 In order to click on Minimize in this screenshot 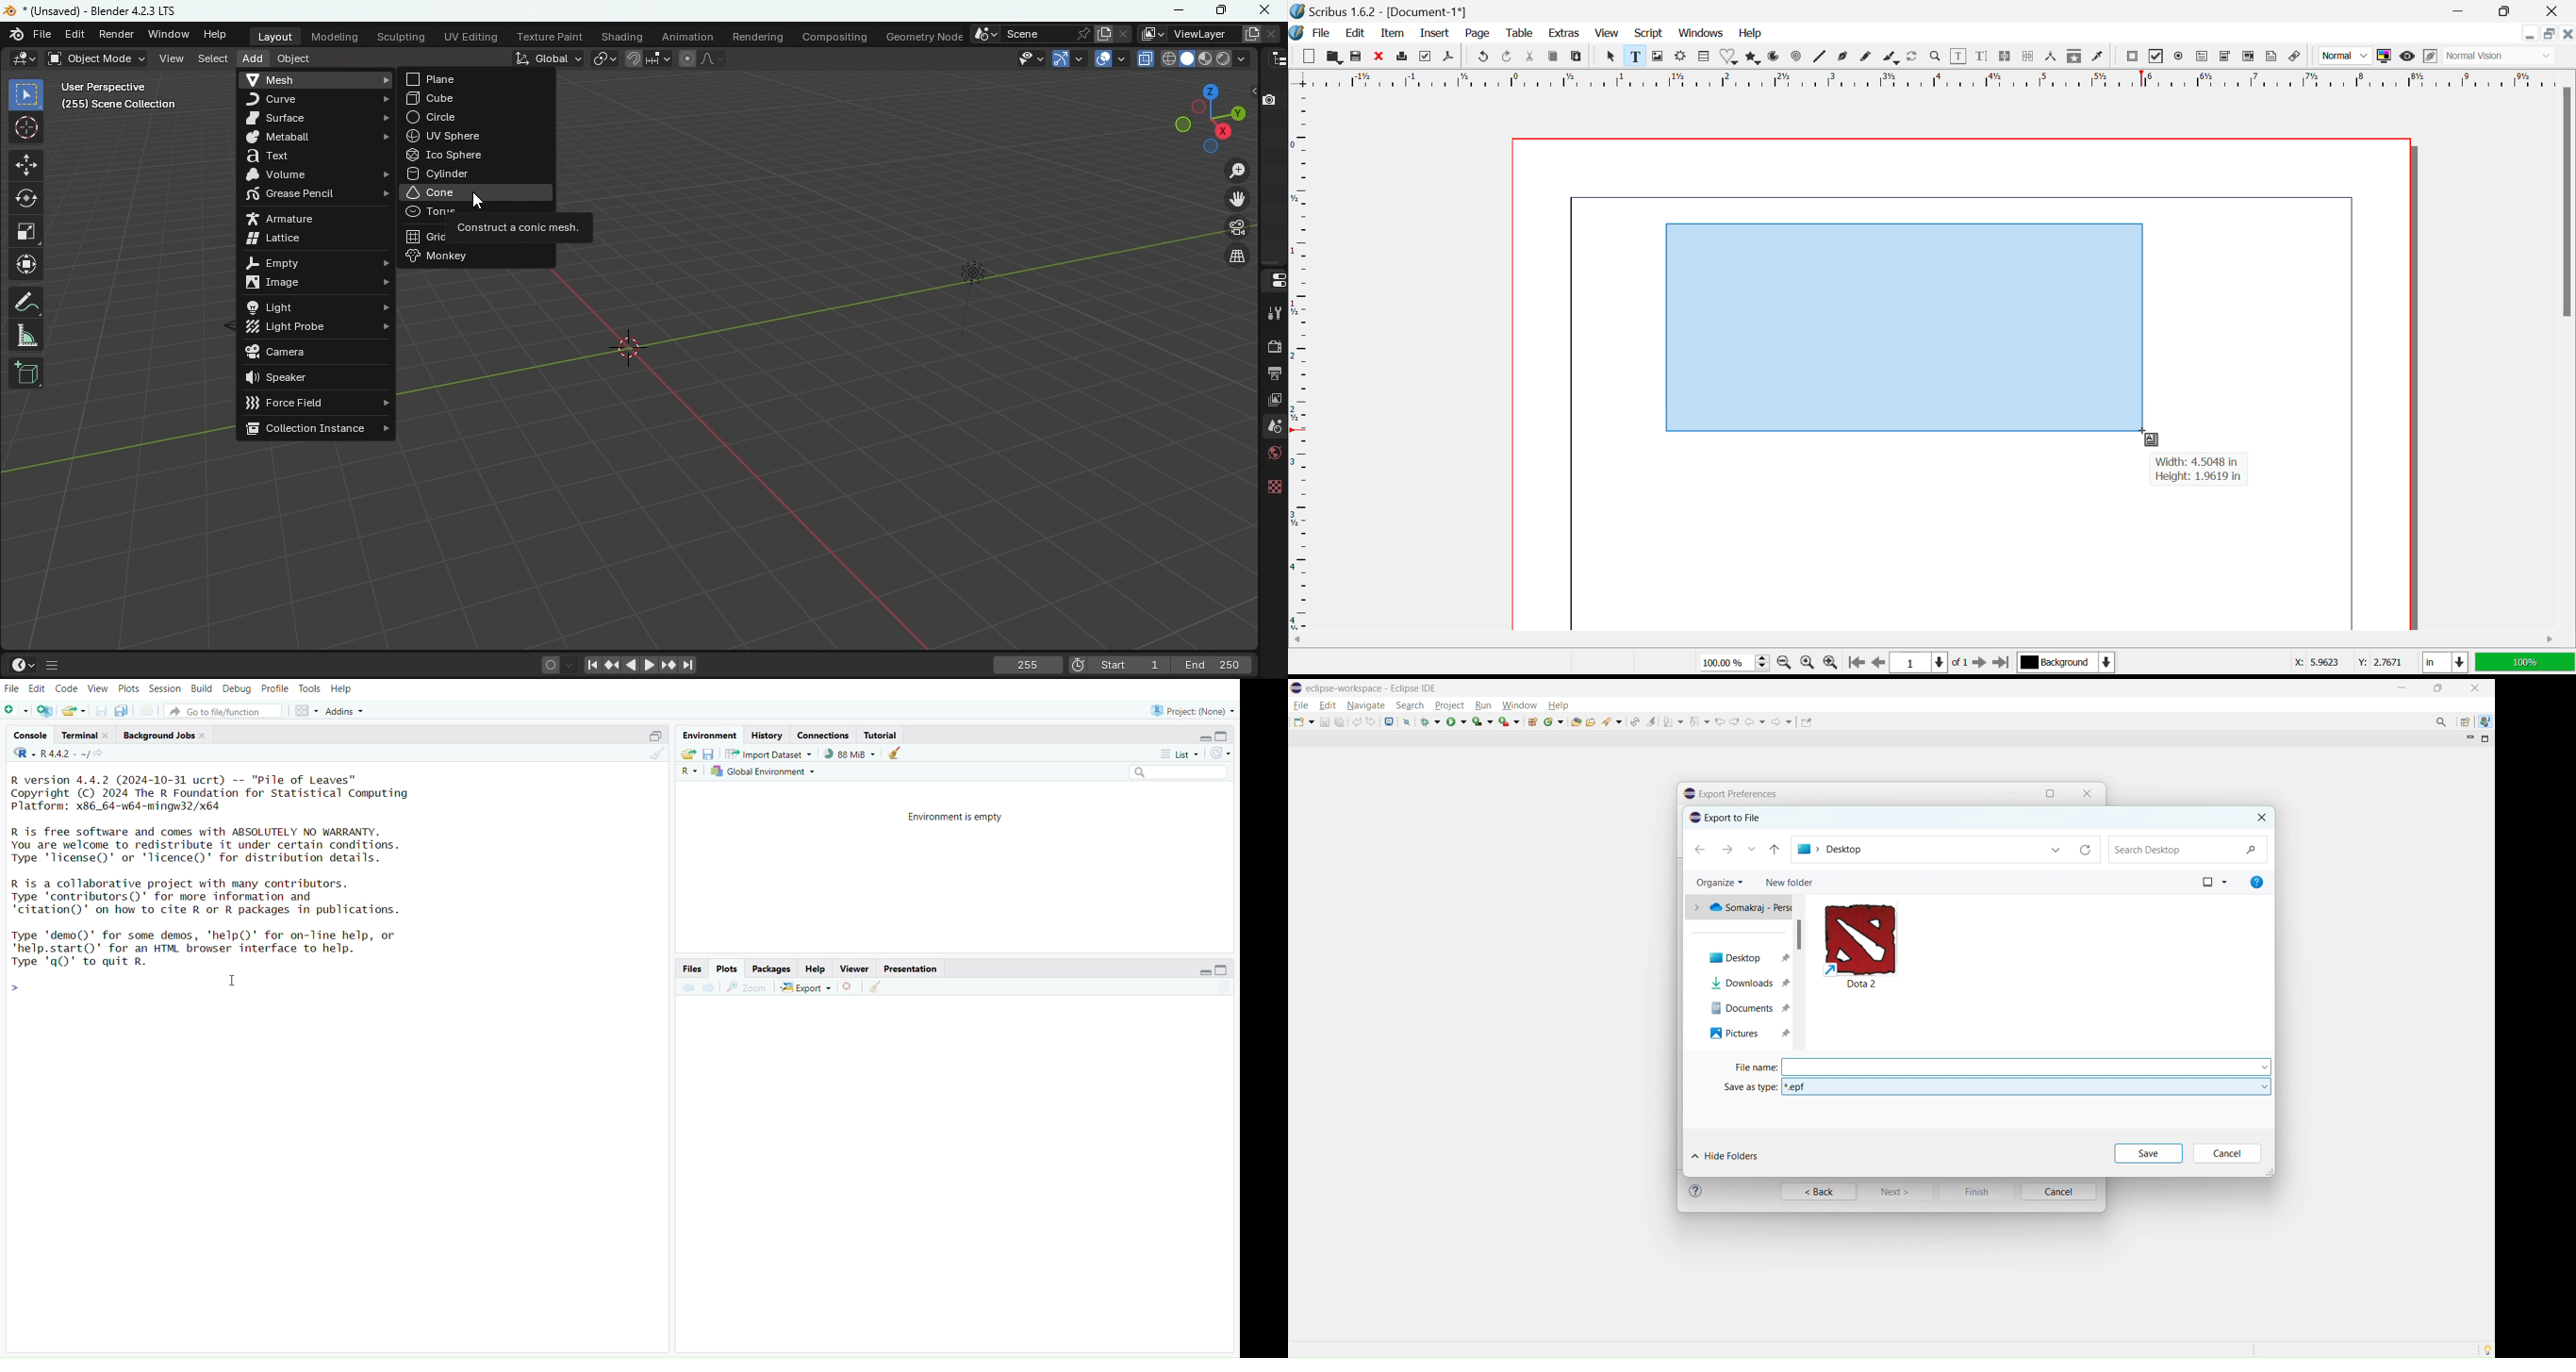, I will do `click(1202, 972)`.